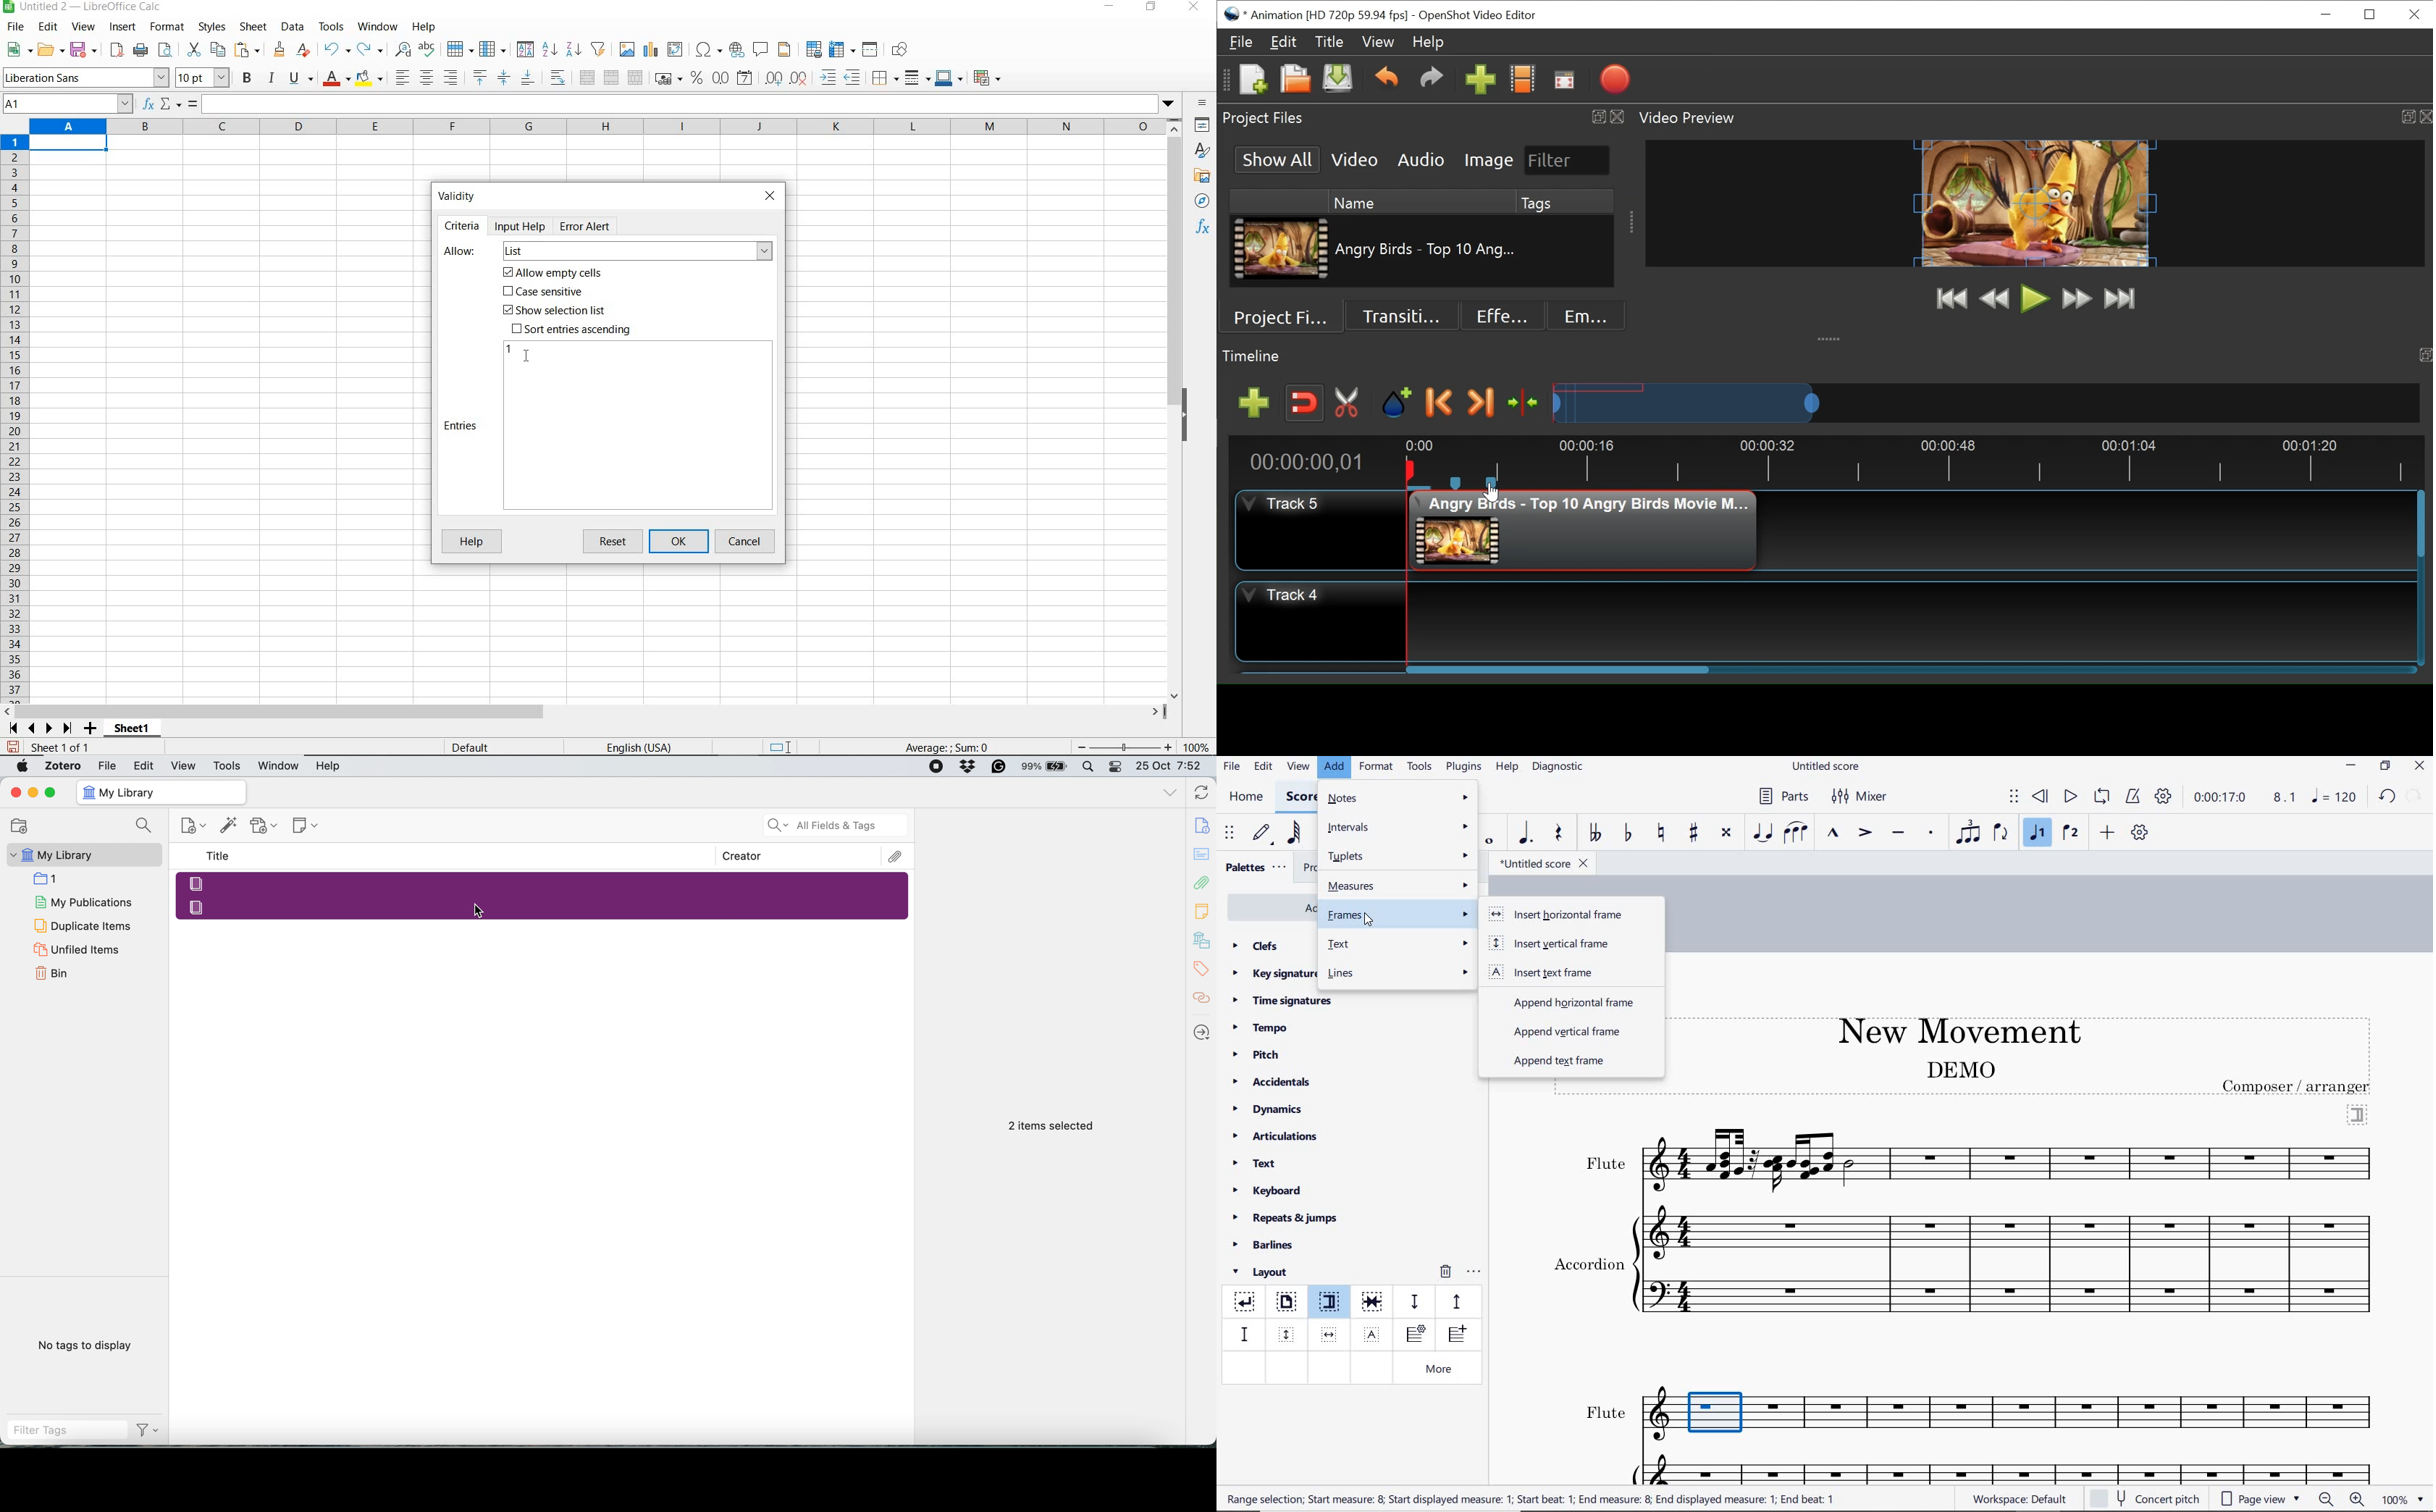  Describe the element at coordinates (1261, 1055) in the screenshot. I see `pitch` at that location.